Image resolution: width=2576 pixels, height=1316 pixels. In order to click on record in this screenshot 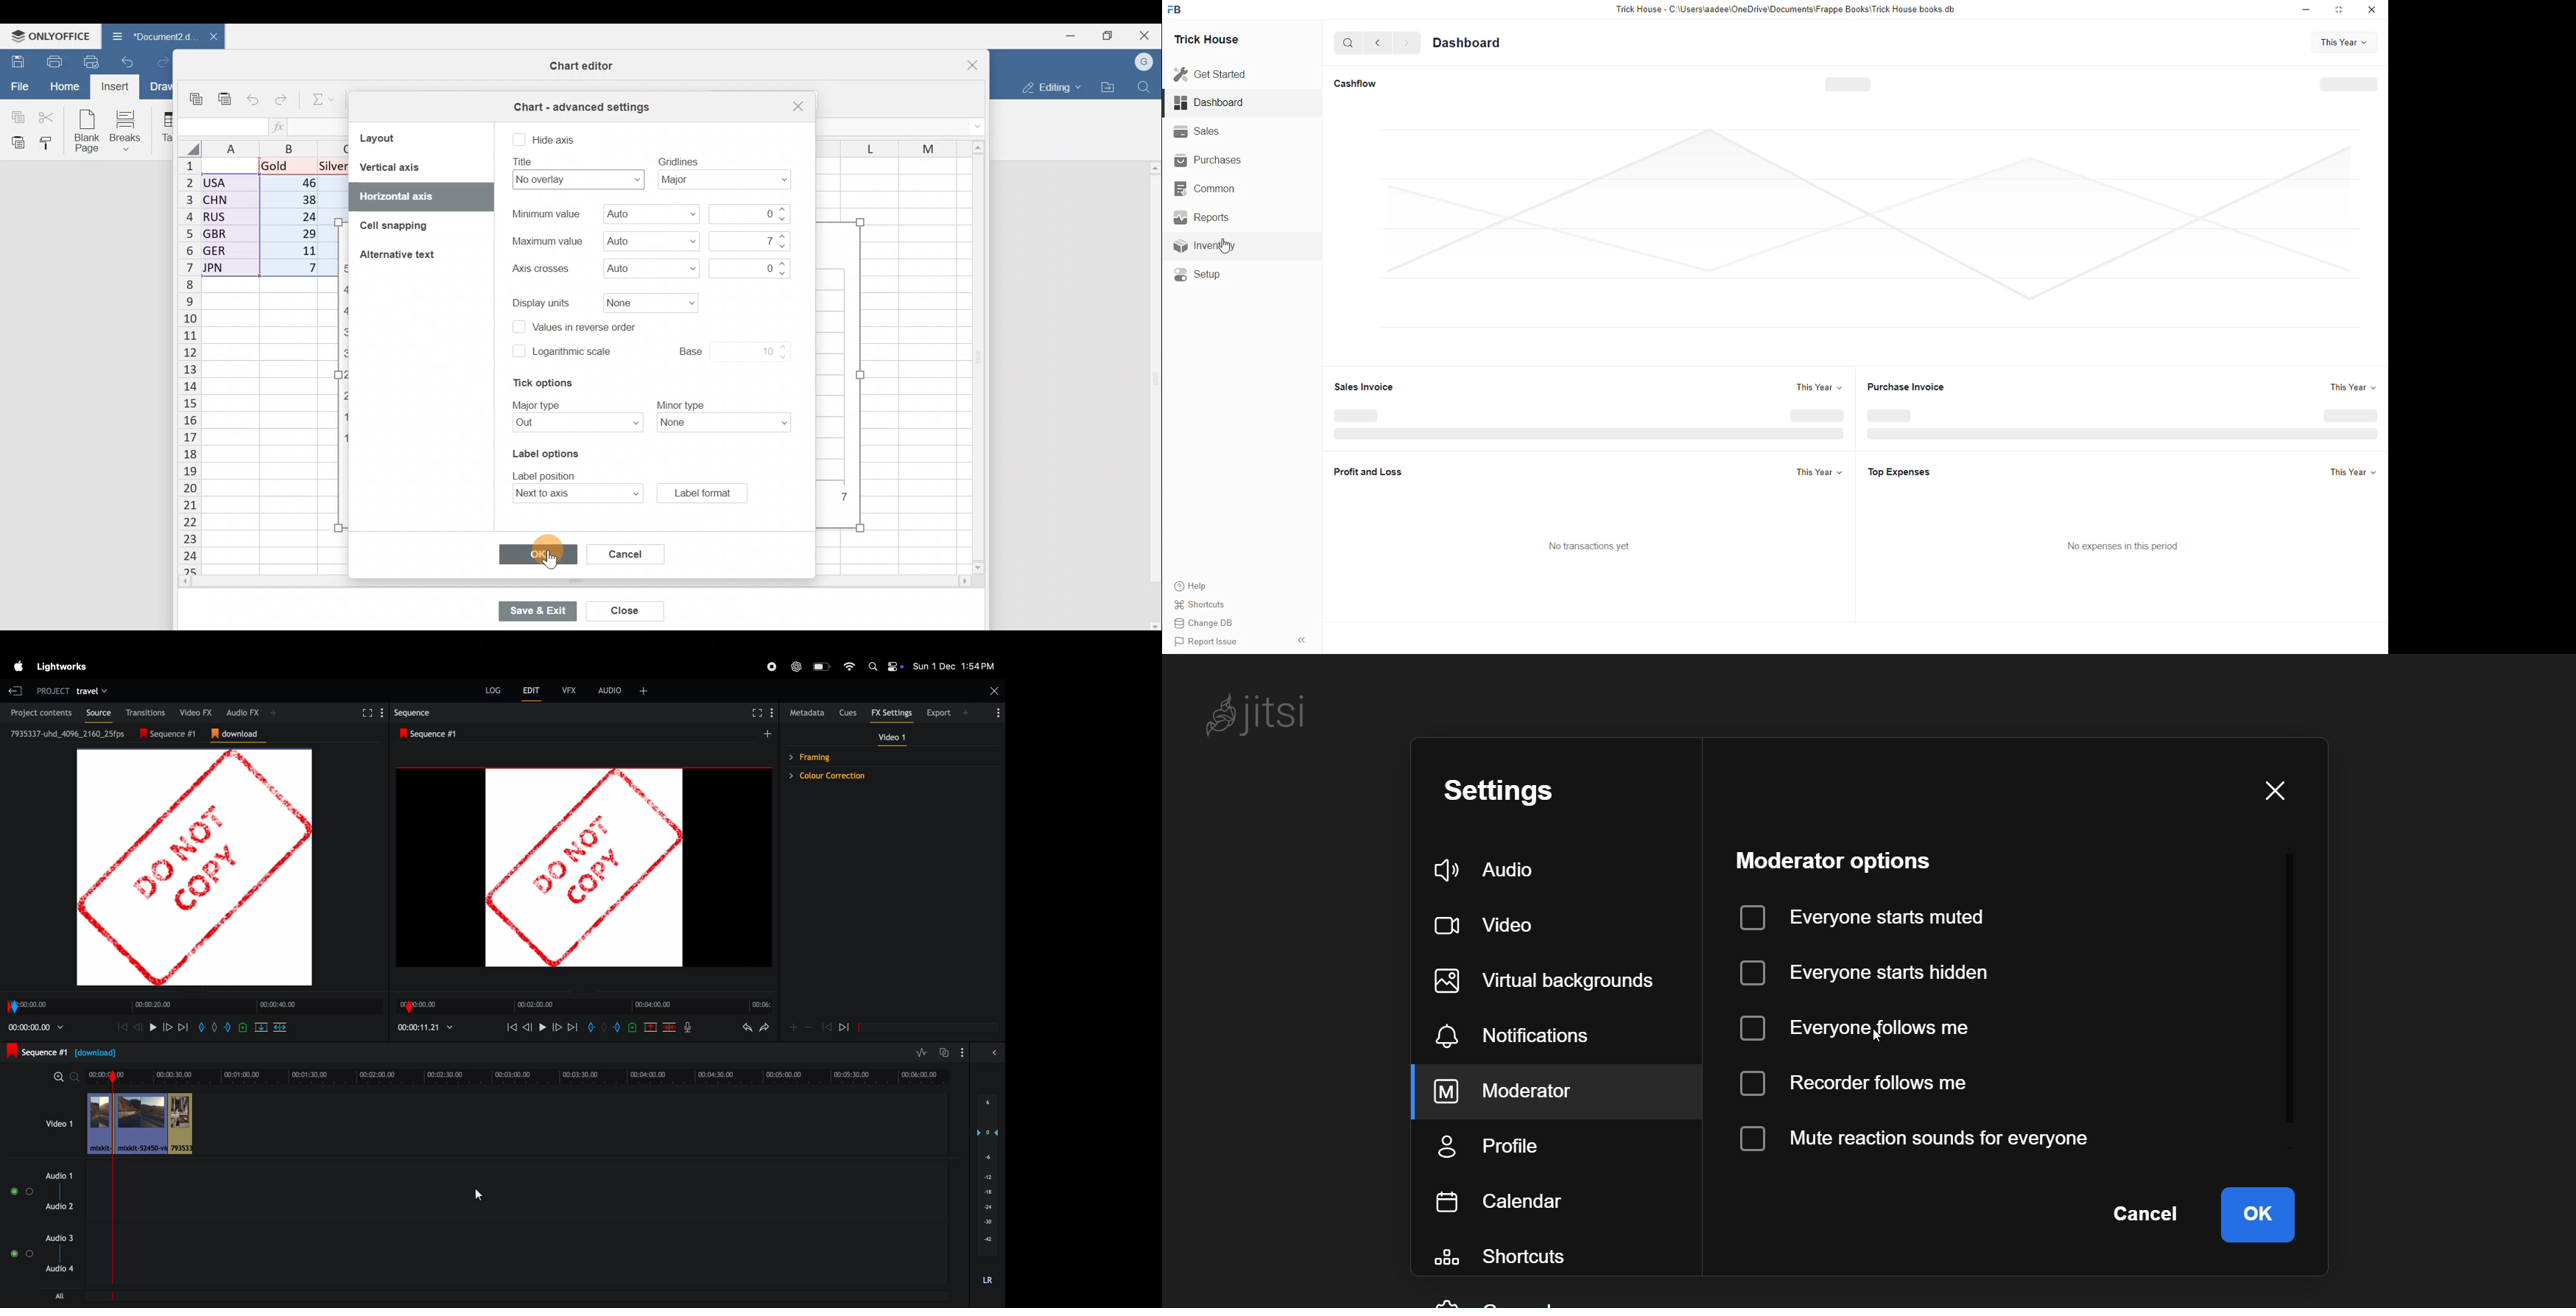, I will do `click(772, 667)`.